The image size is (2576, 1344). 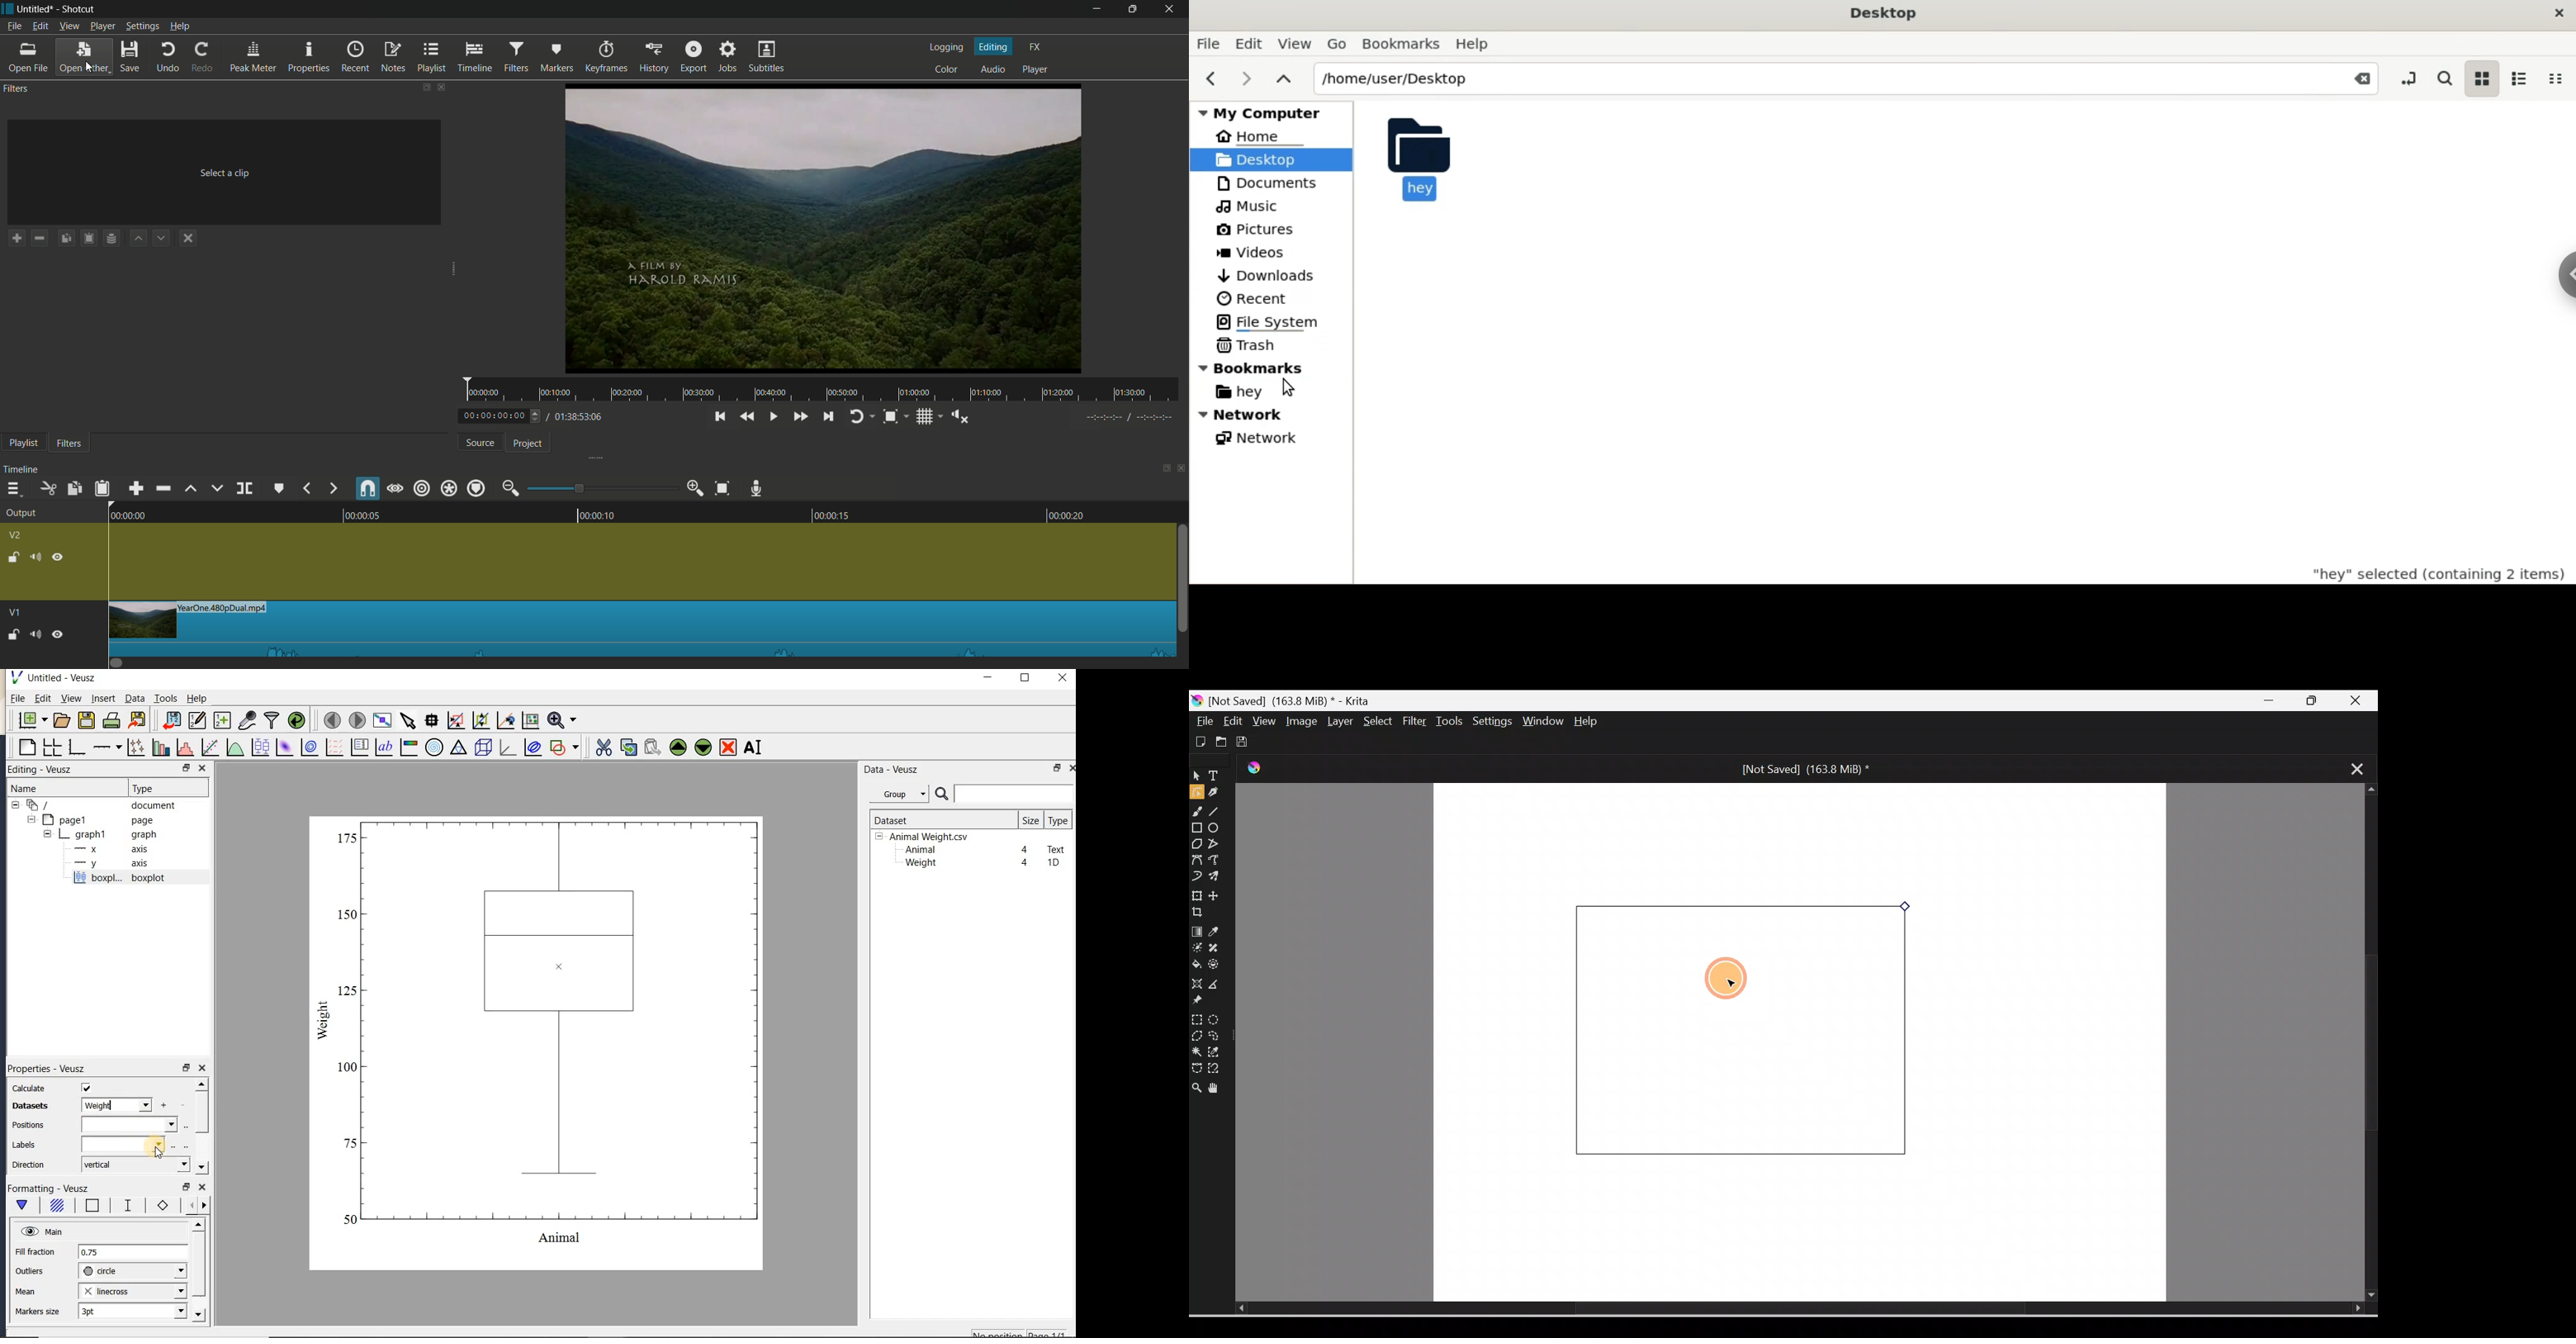 I want to click on ripple delete, so click(x=161, y=489).